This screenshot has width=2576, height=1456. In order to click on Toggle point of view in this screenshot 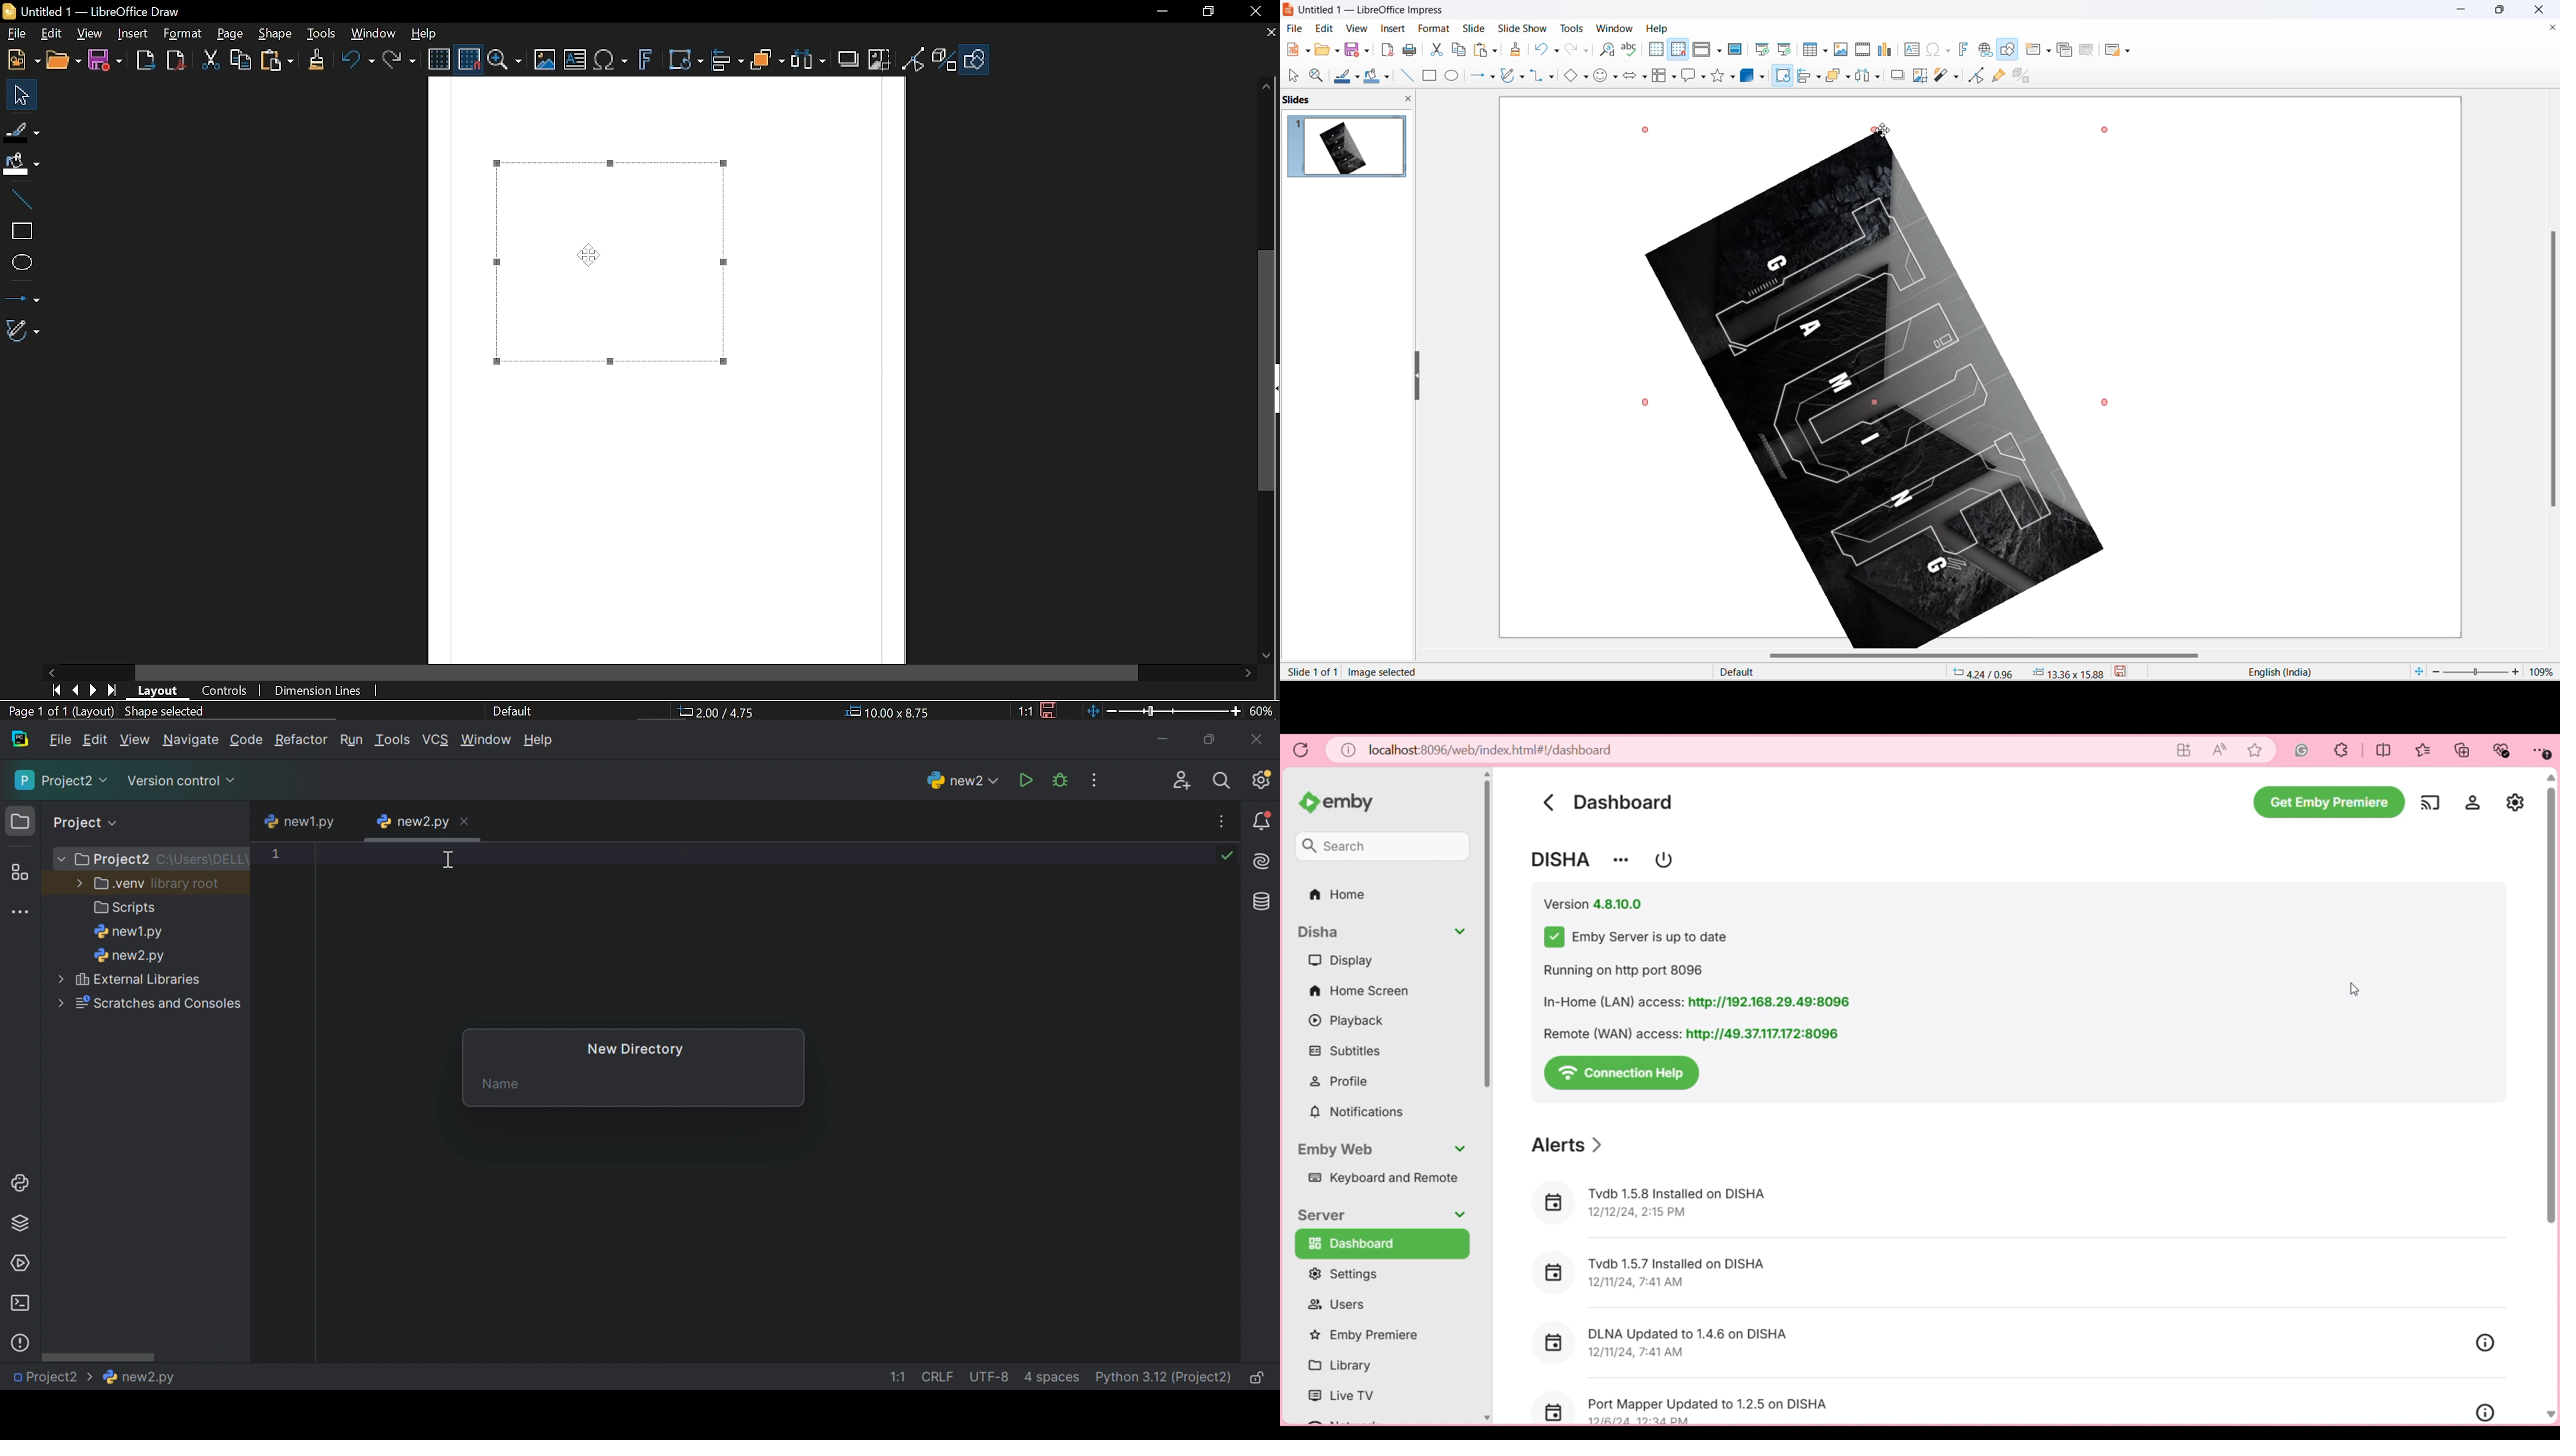, I will do `click(914, 60)`.